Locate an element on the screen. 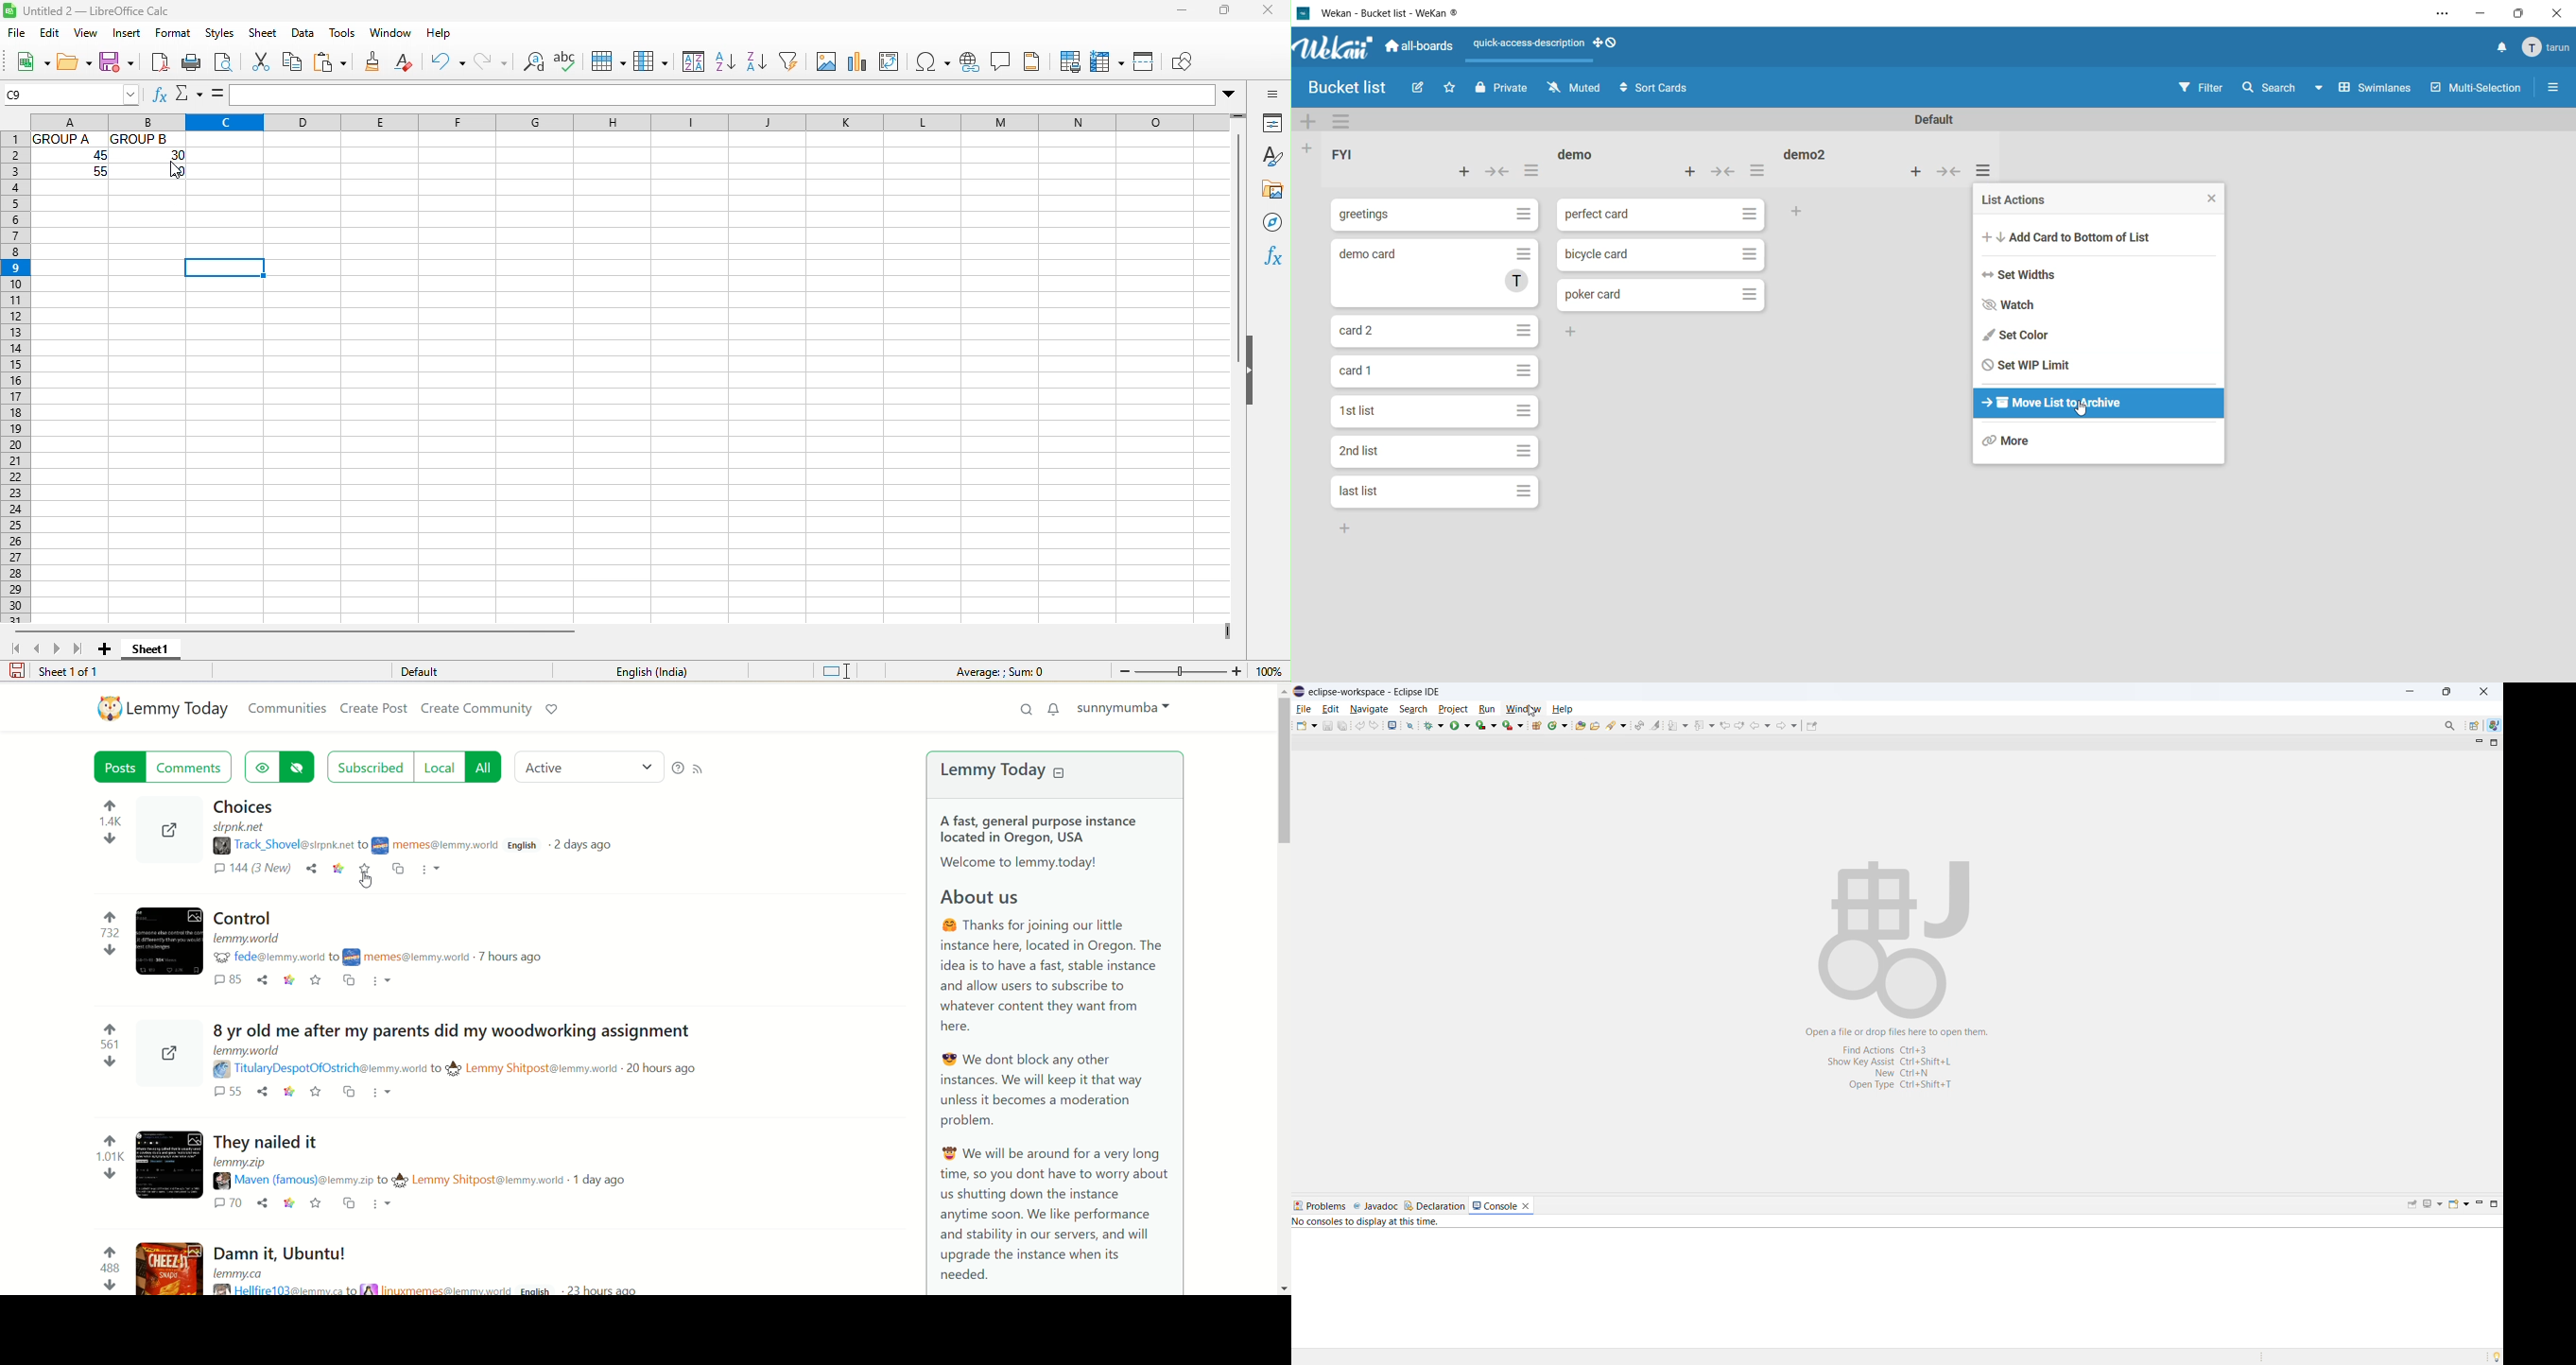  create post is located at coordinates (375, 709).